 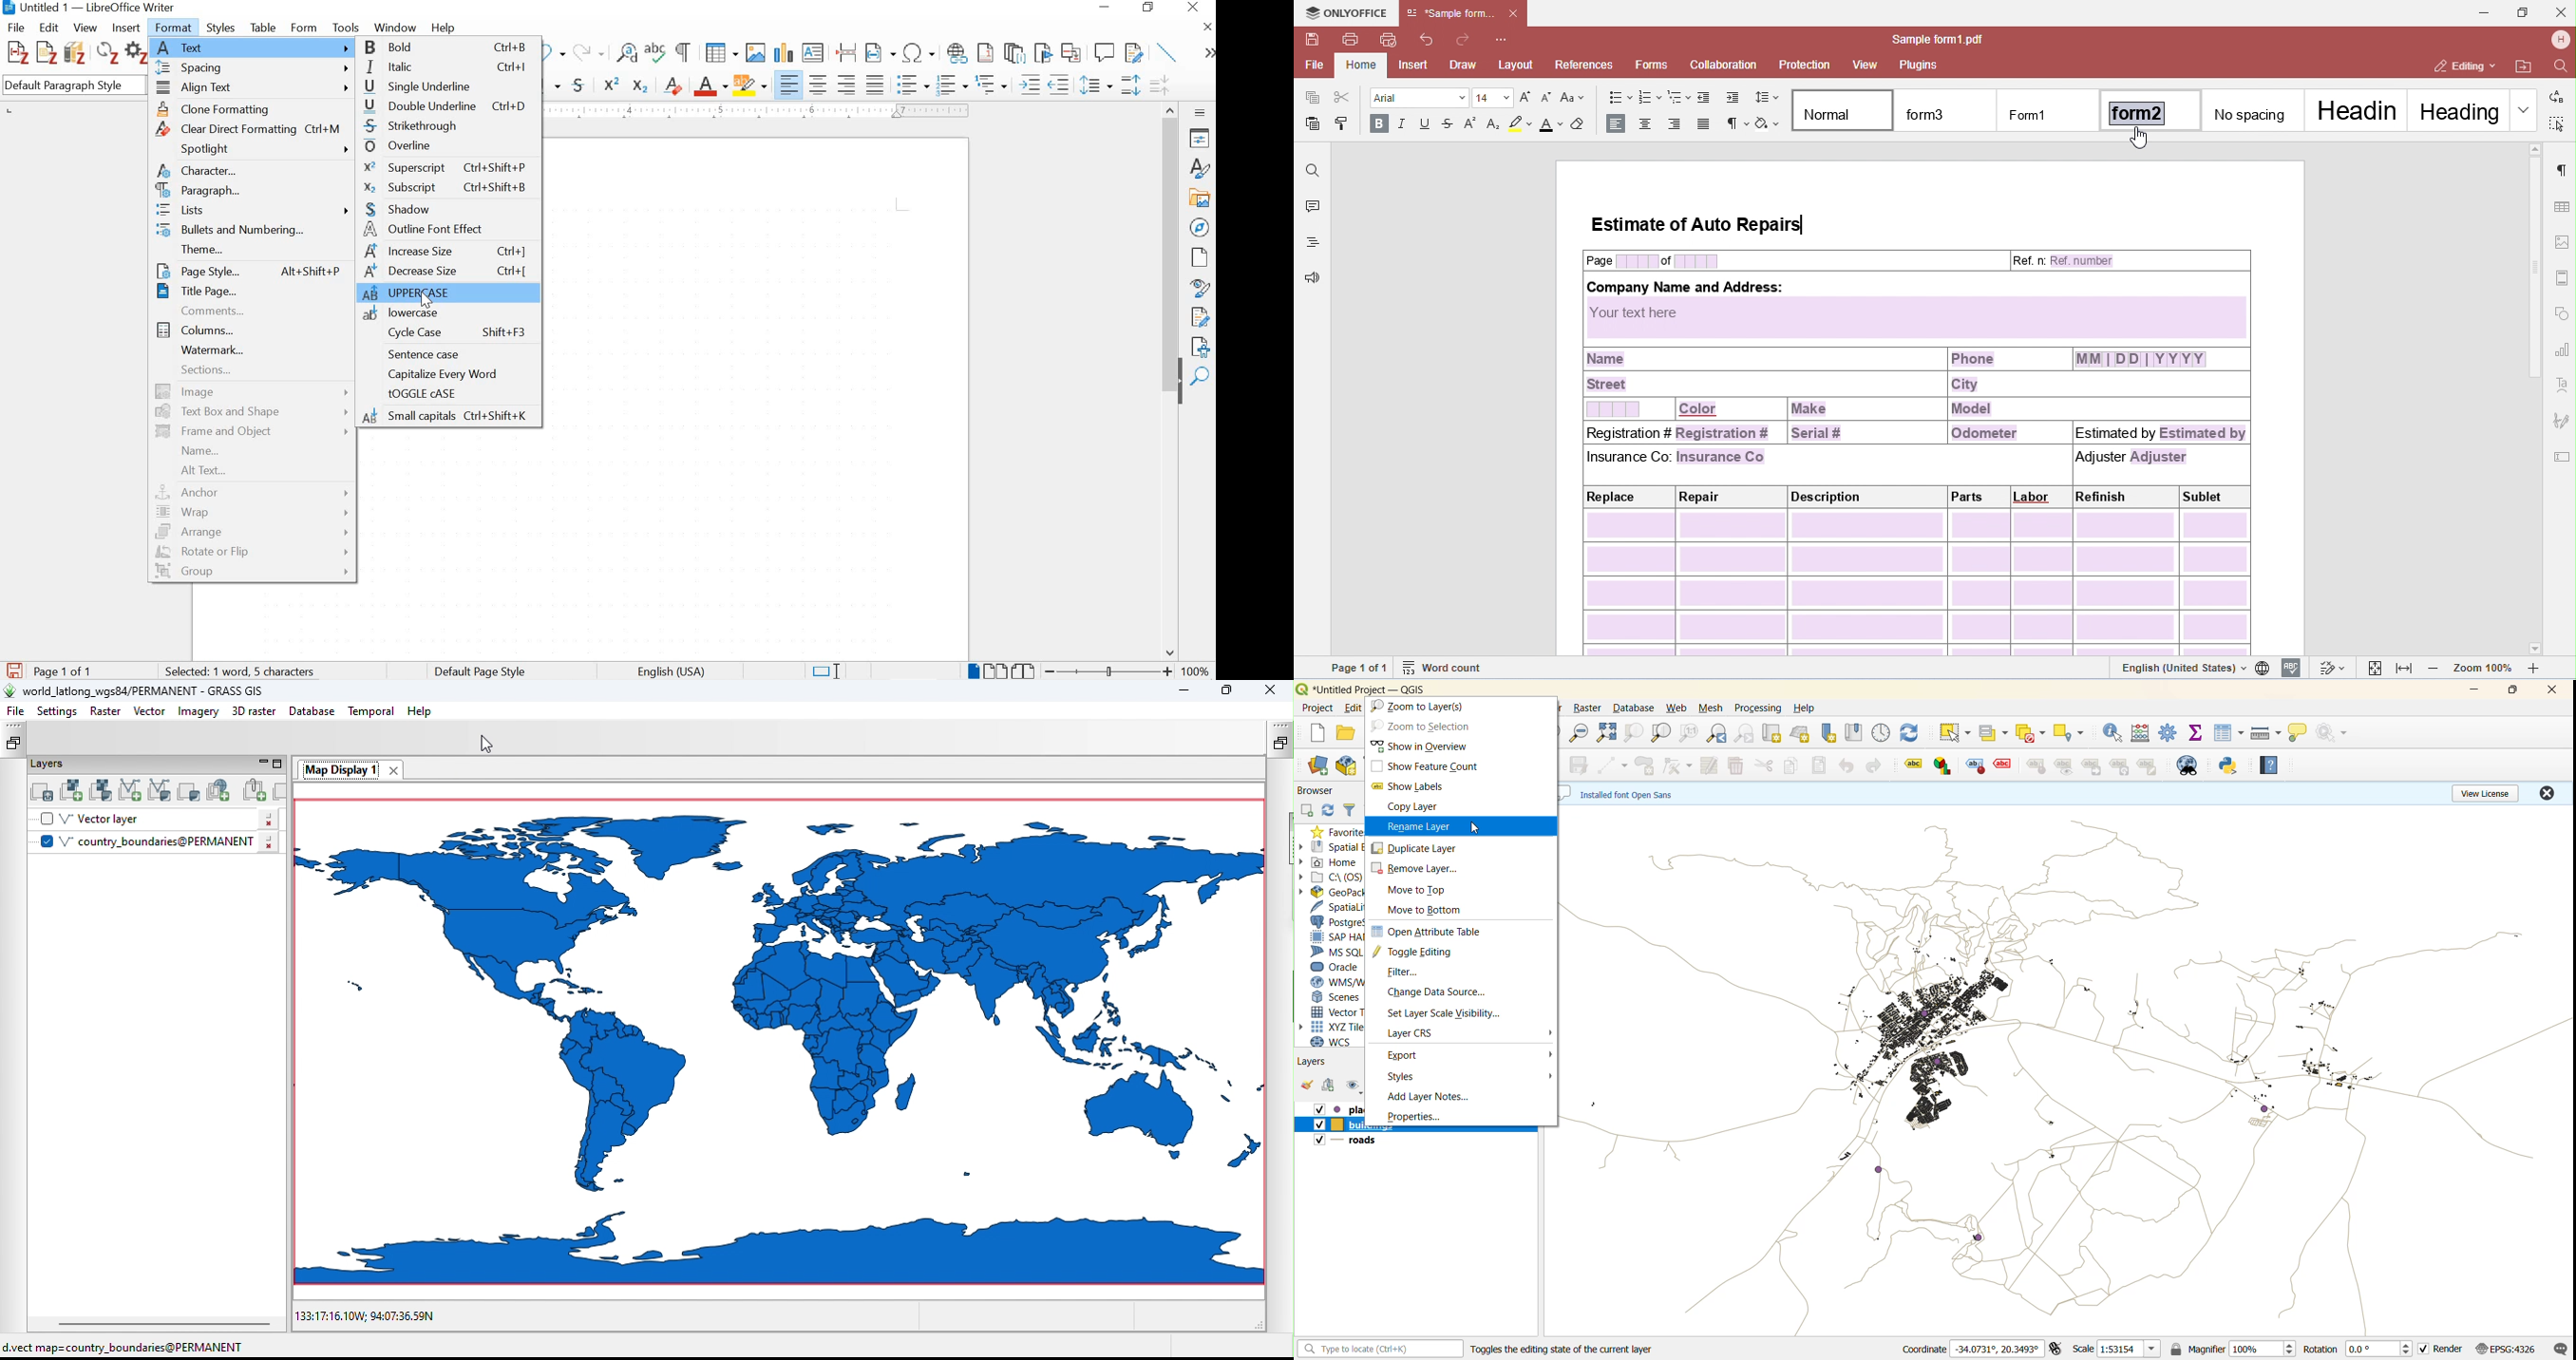 What do you see at coordinates (1201, 112) in the screenshot?
I see `sidebar settings` at bounding box center [1201, 112].